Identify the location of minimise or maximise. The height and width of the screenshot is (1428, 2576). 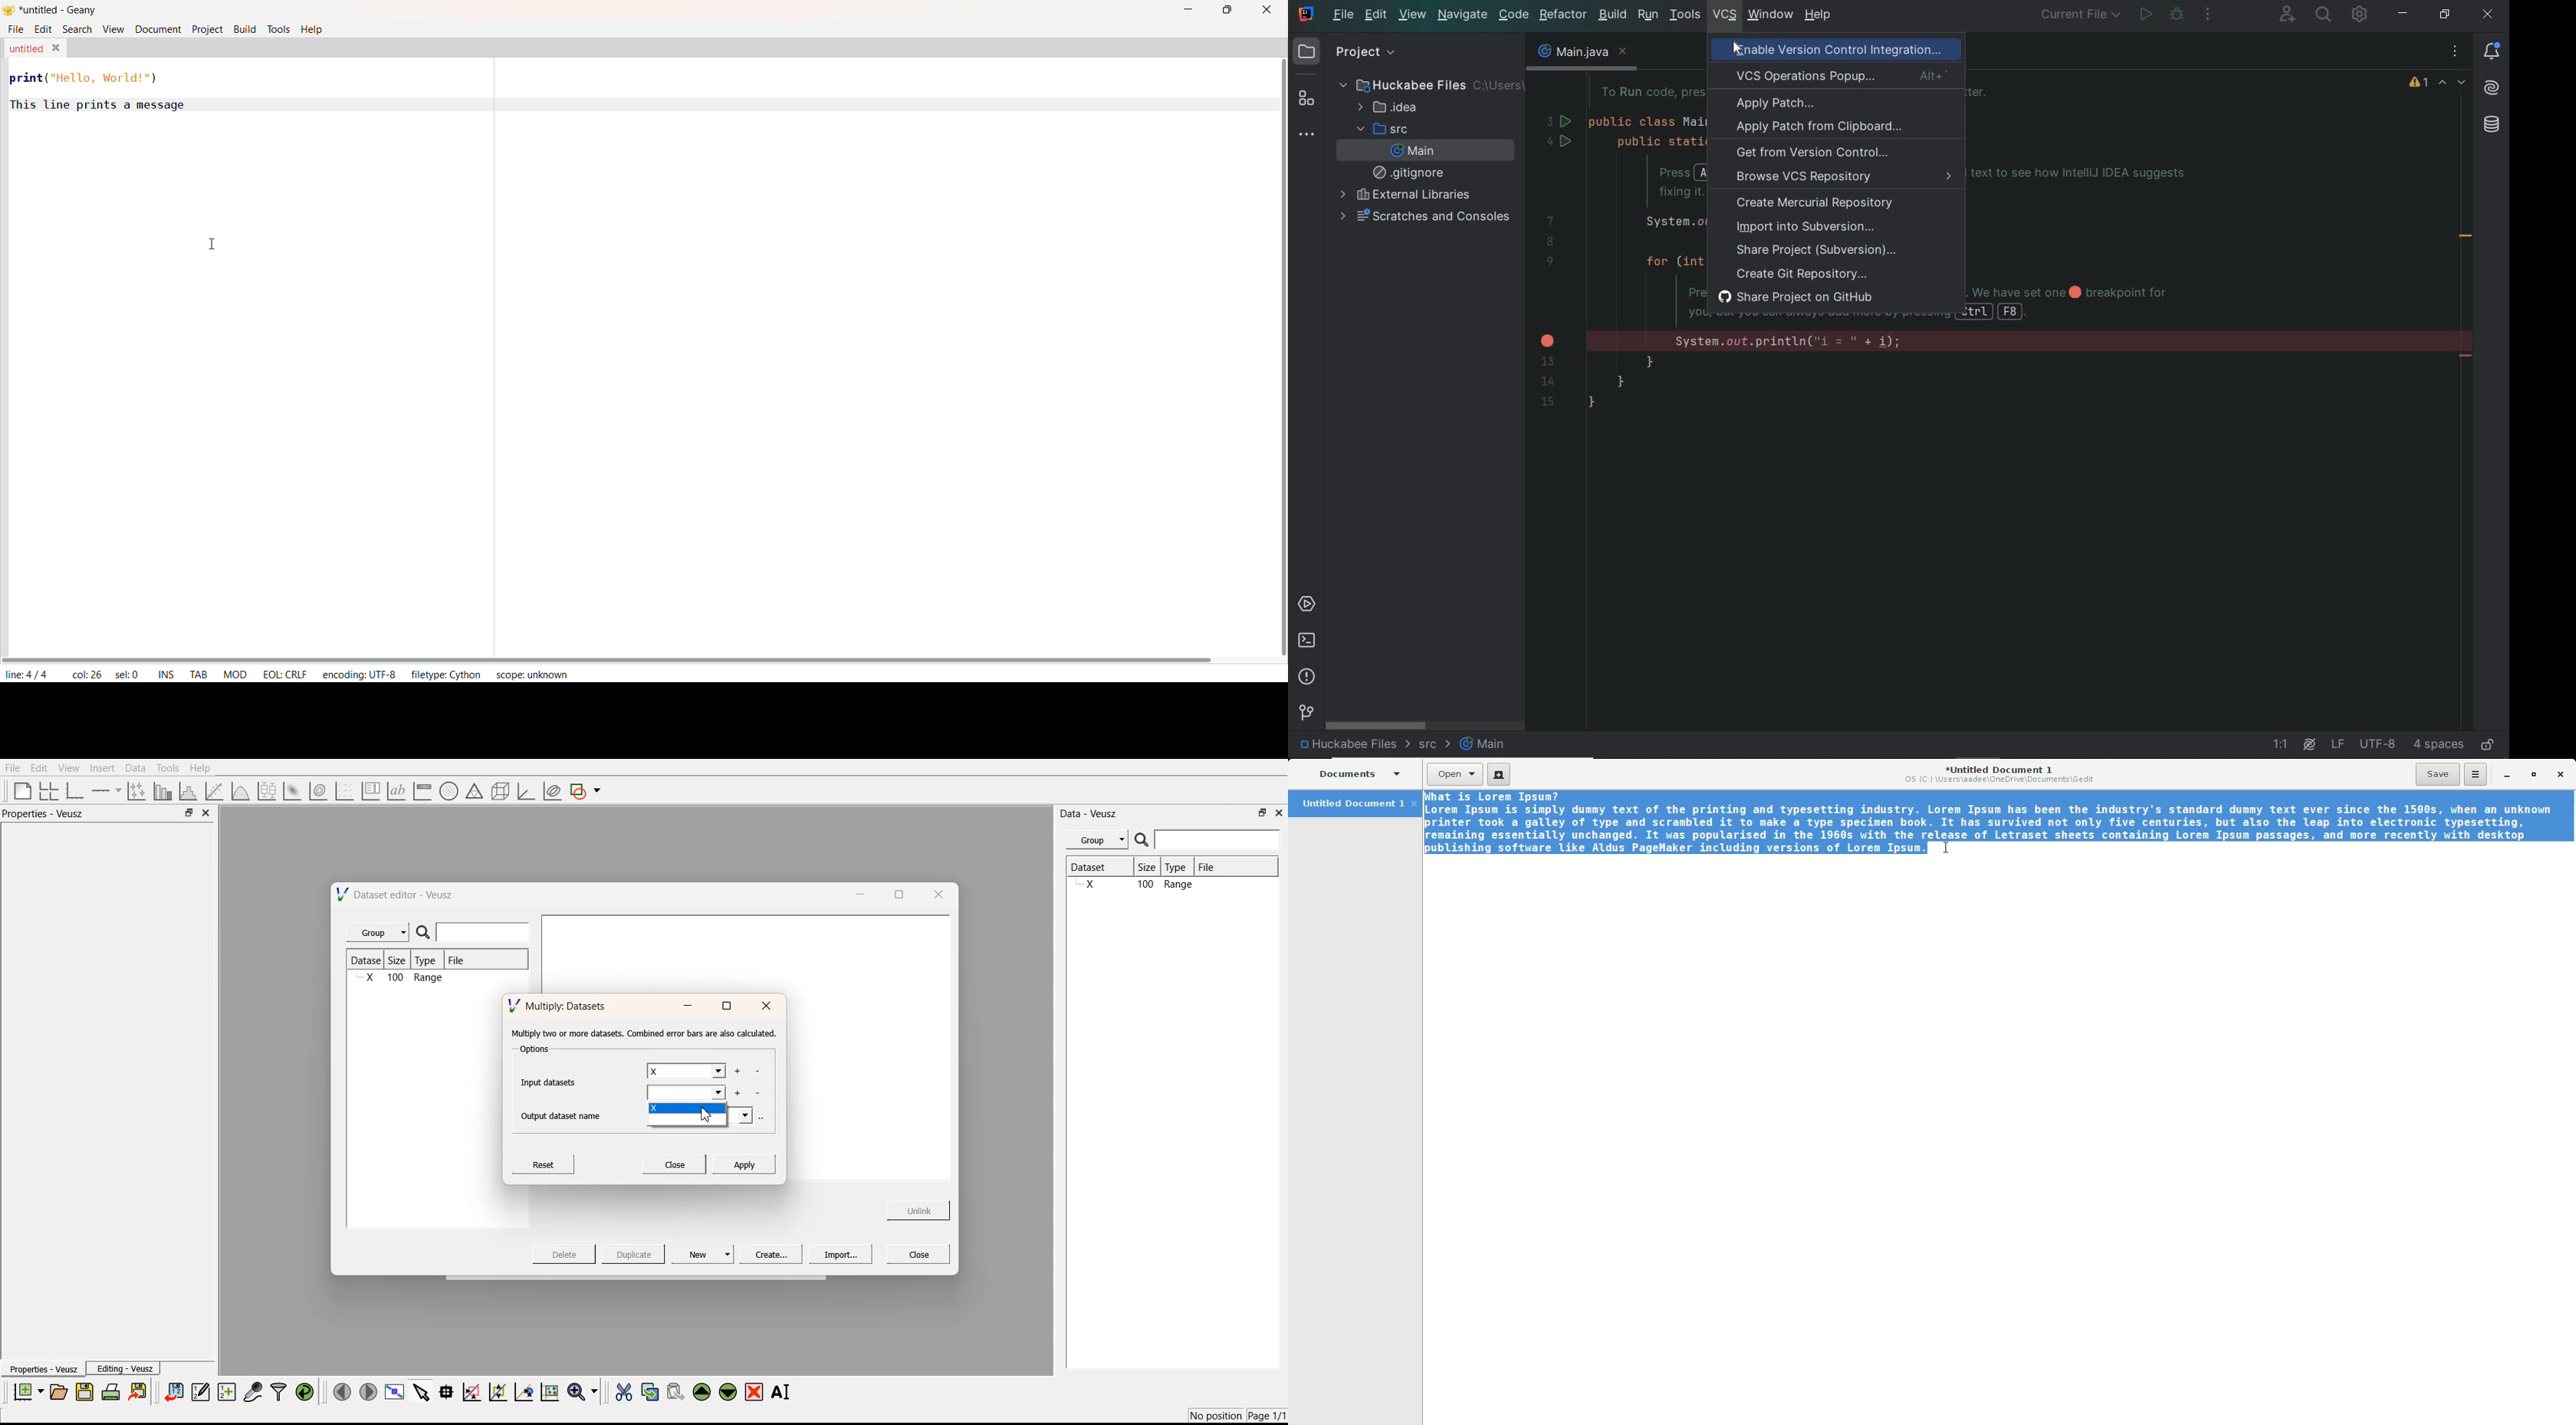
(1263, 813).